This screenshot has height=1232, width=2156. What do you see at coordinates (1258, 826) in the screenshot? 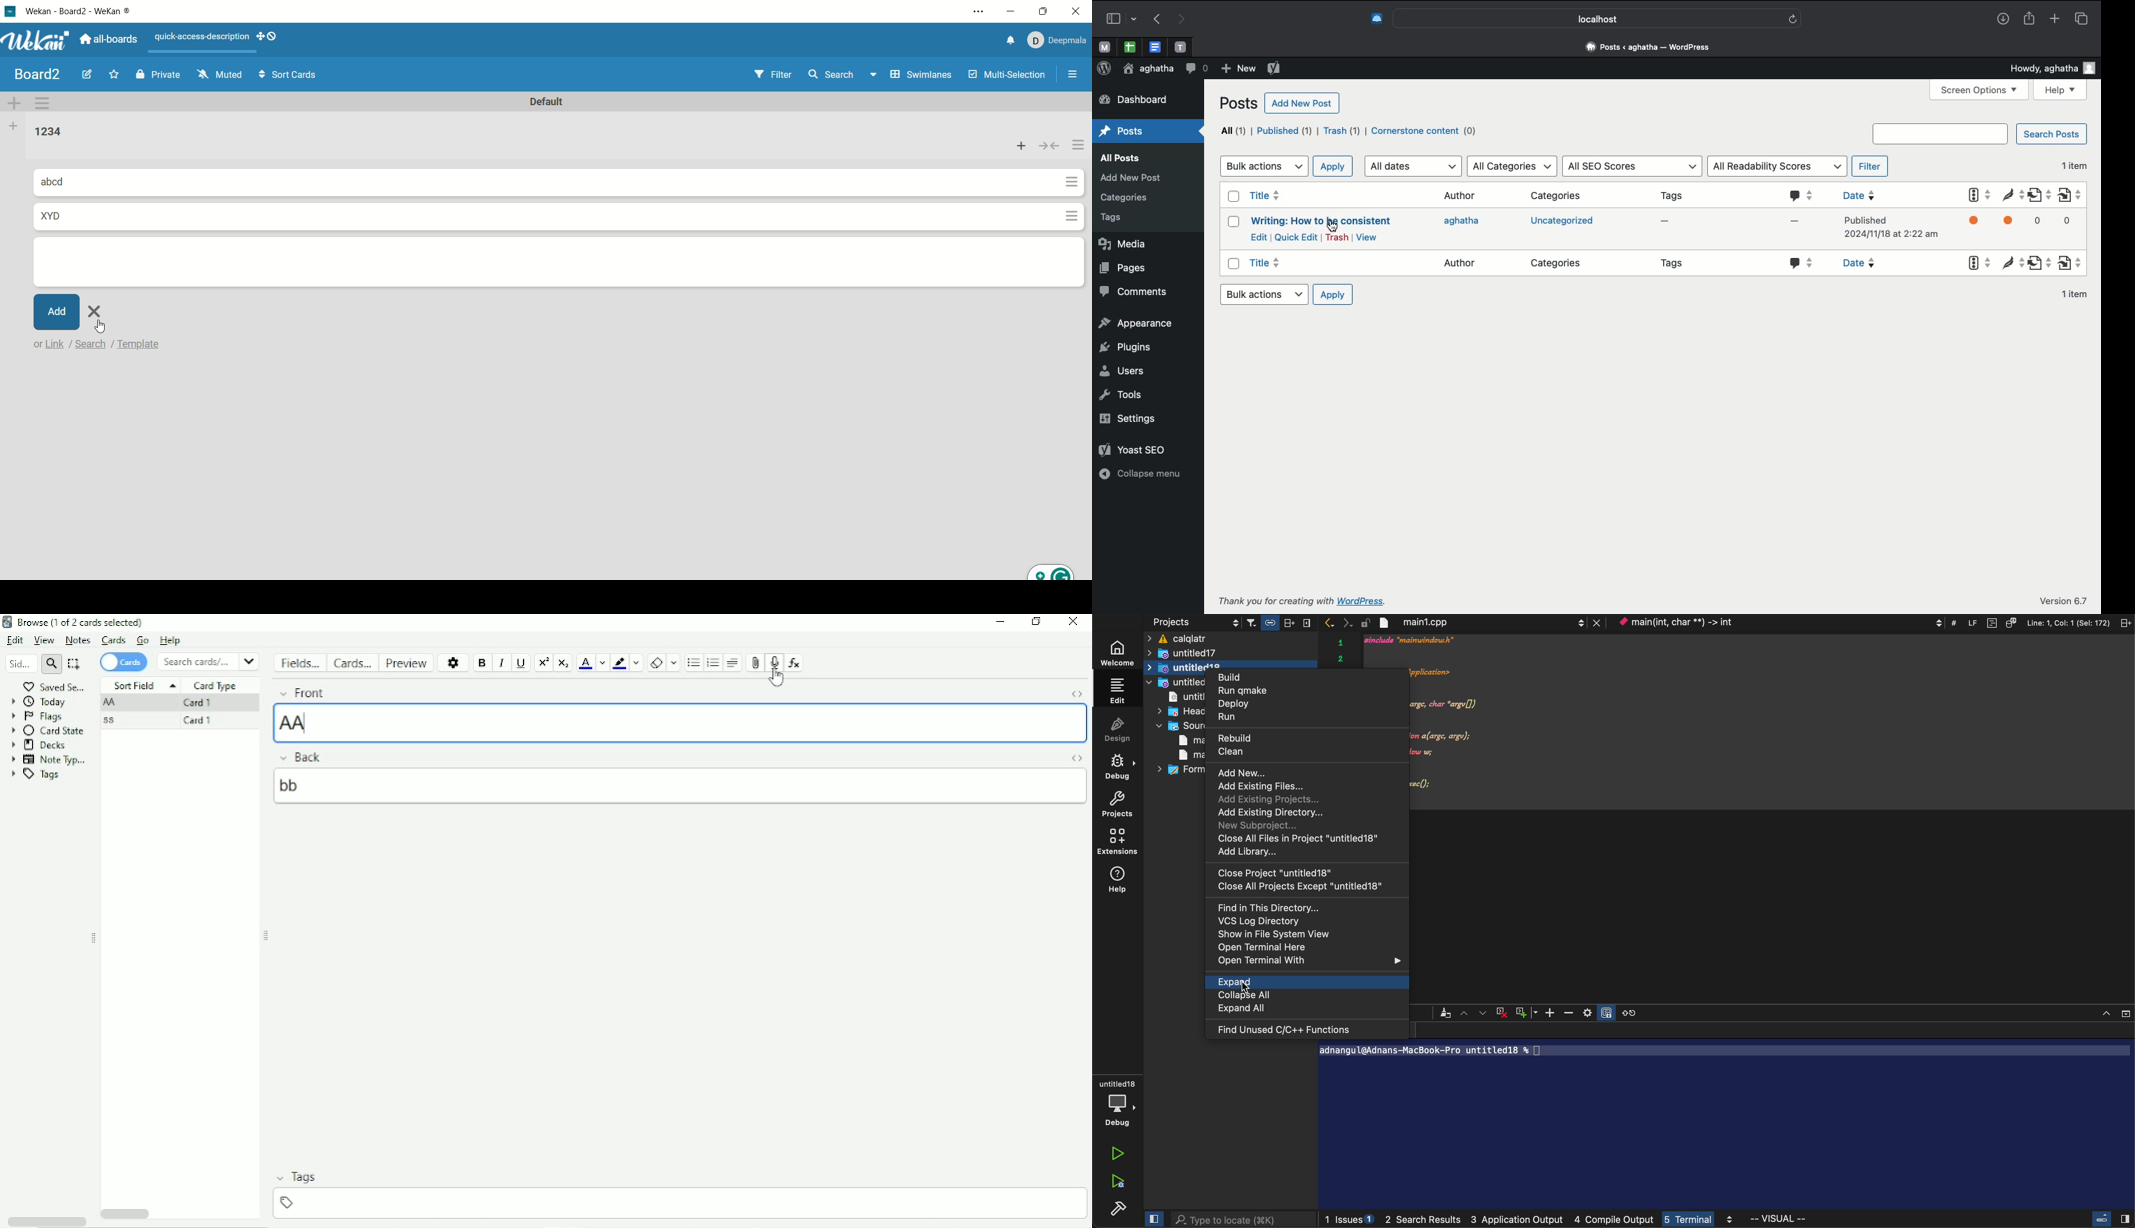
I see `new` at bounding box center [1258, 826].